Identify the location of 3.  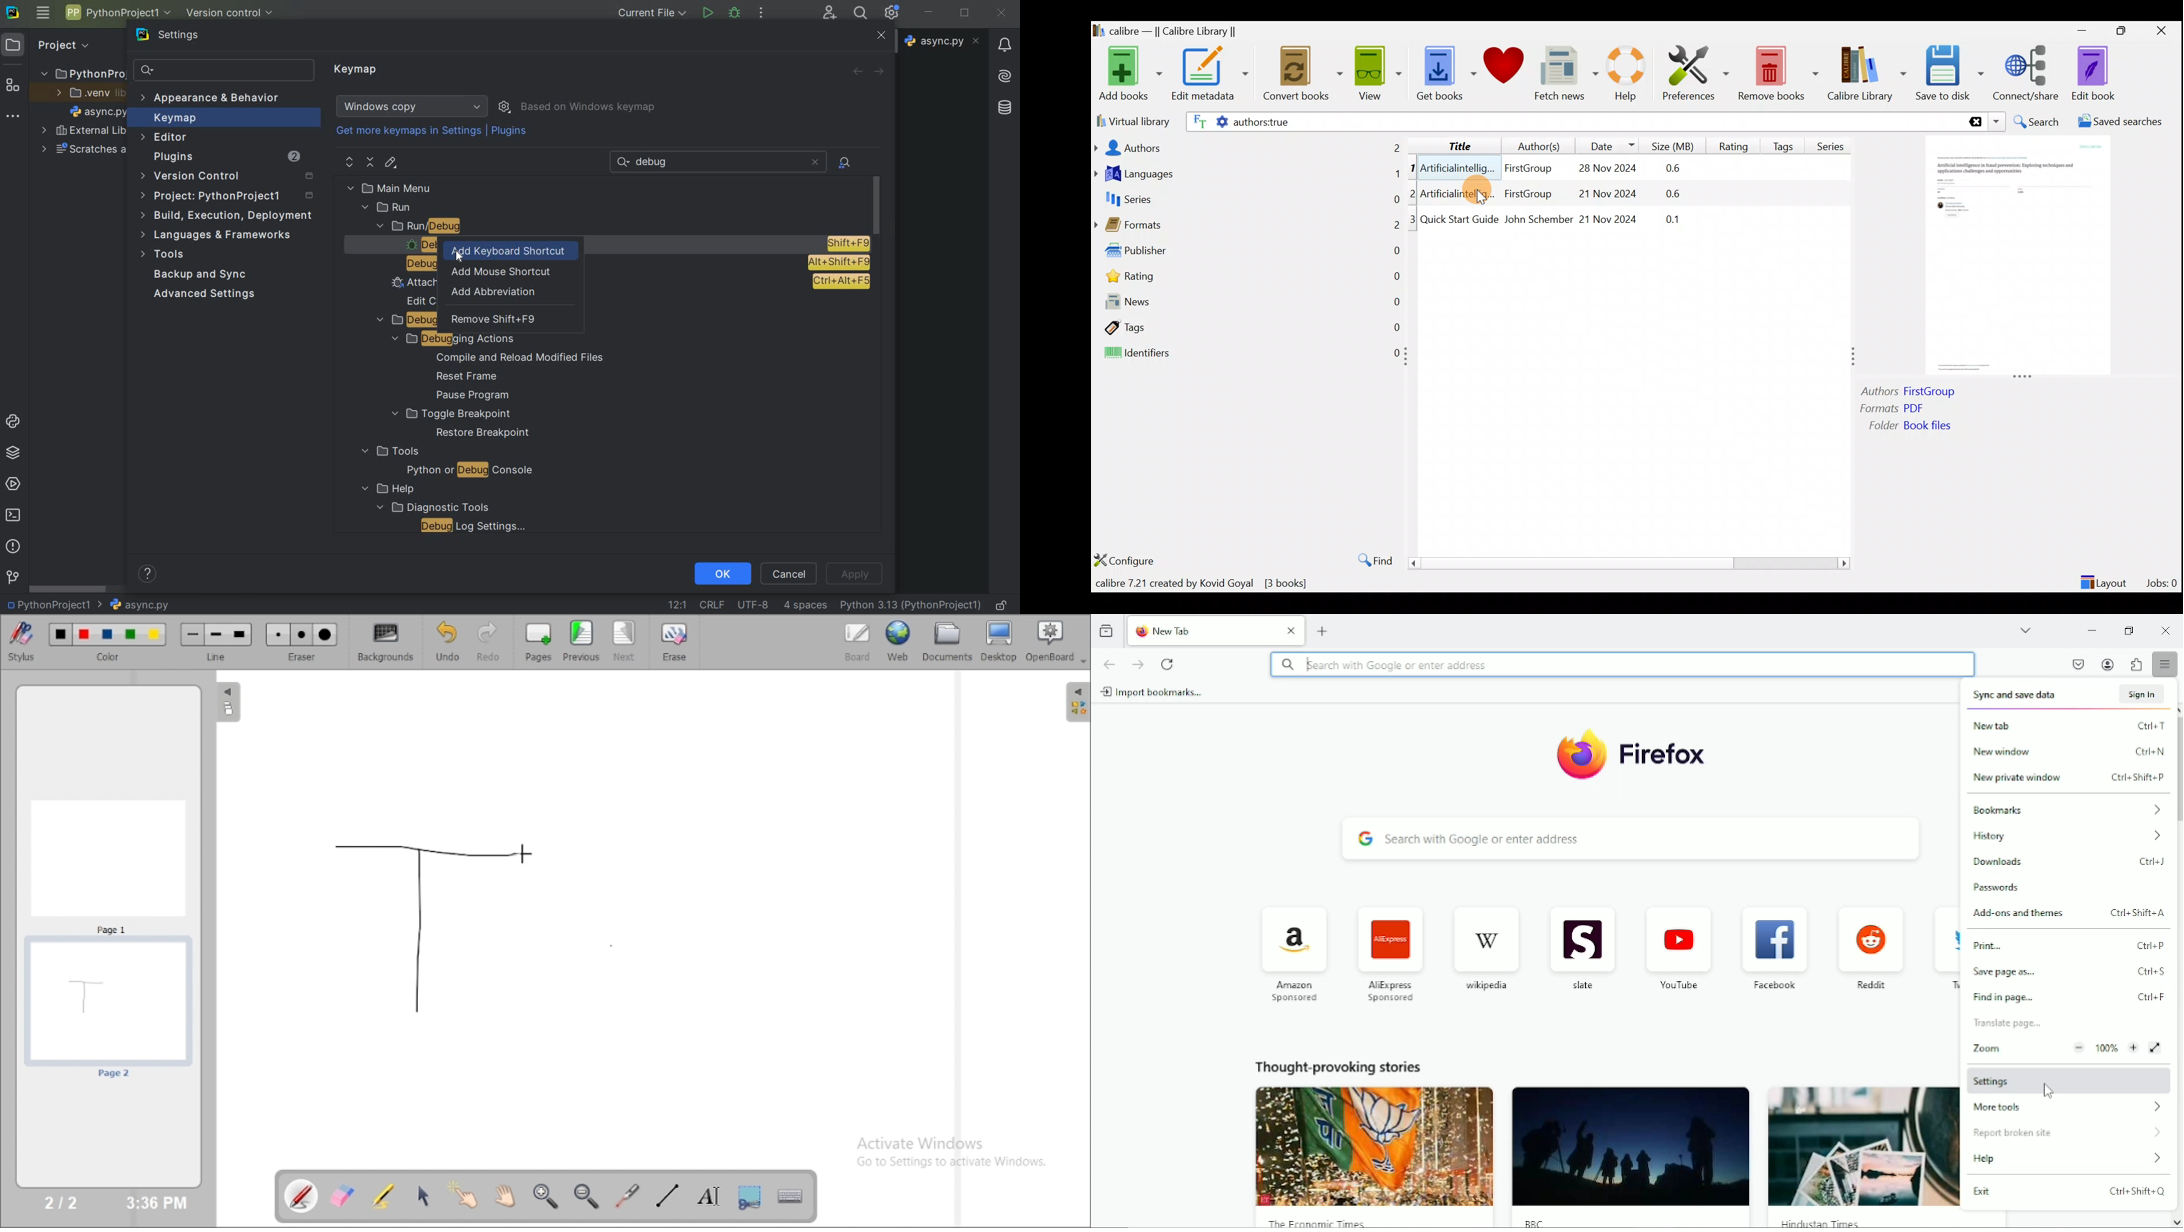
(1413, 219).